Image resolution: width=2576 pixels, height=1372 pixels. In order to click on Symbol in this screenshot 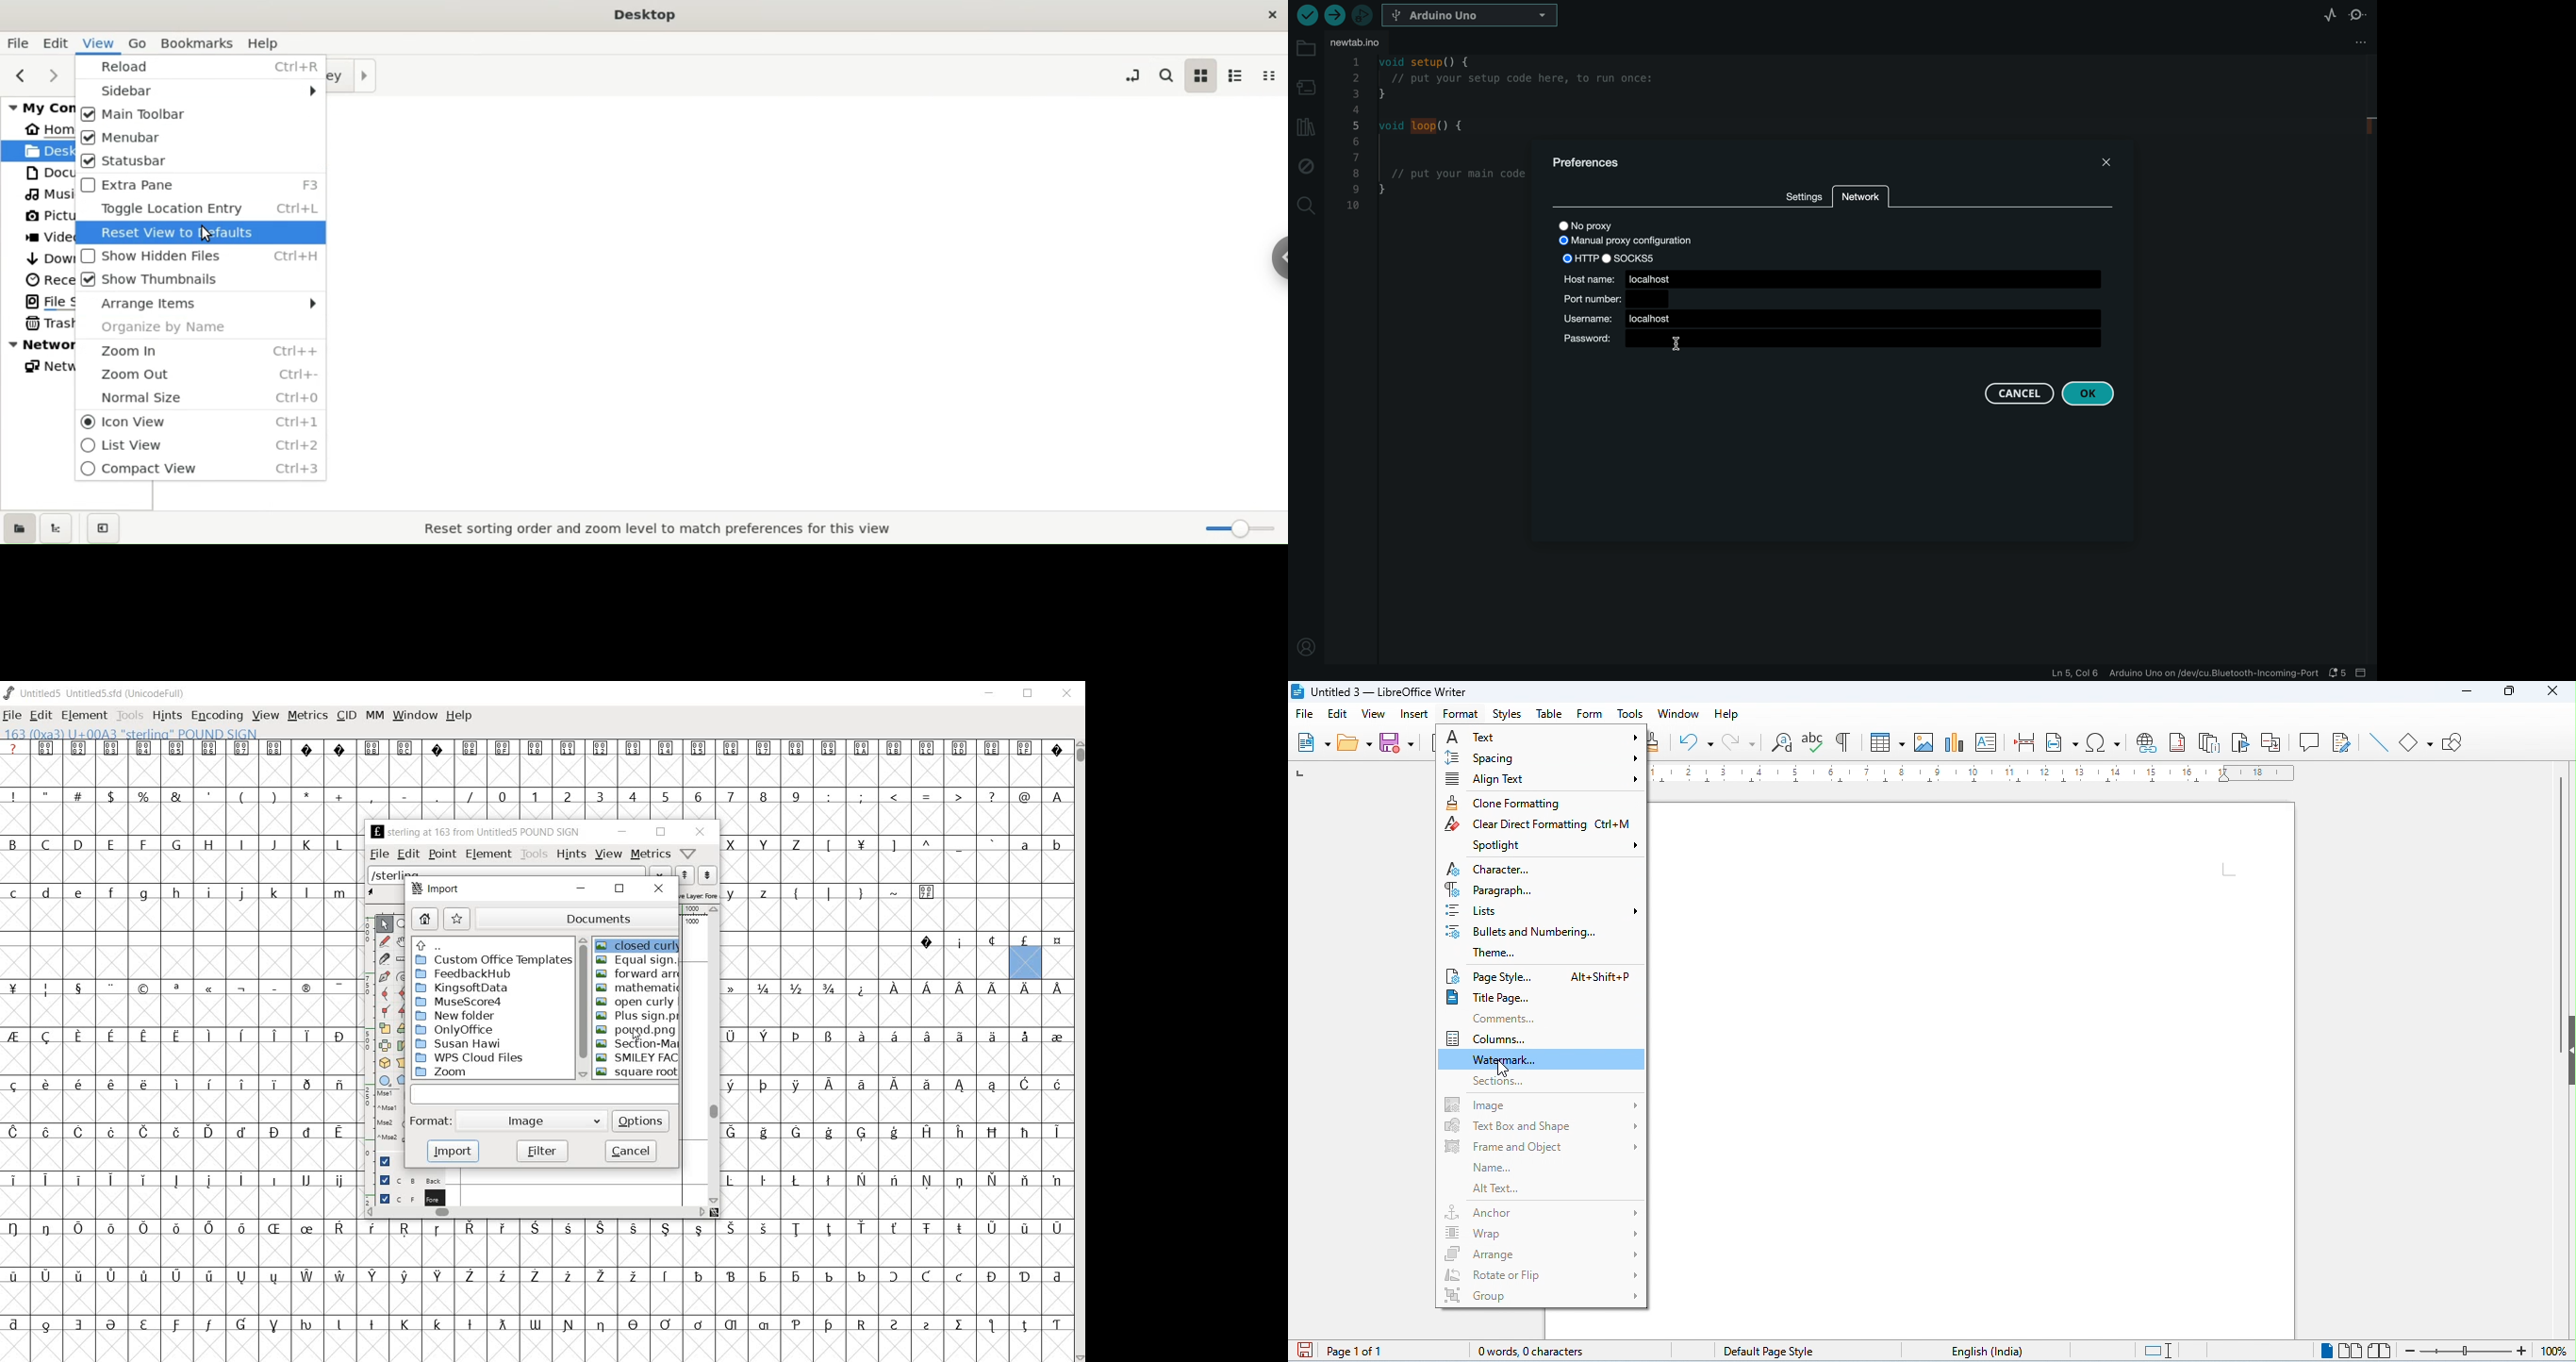, I will do `click(339, 1275)`.